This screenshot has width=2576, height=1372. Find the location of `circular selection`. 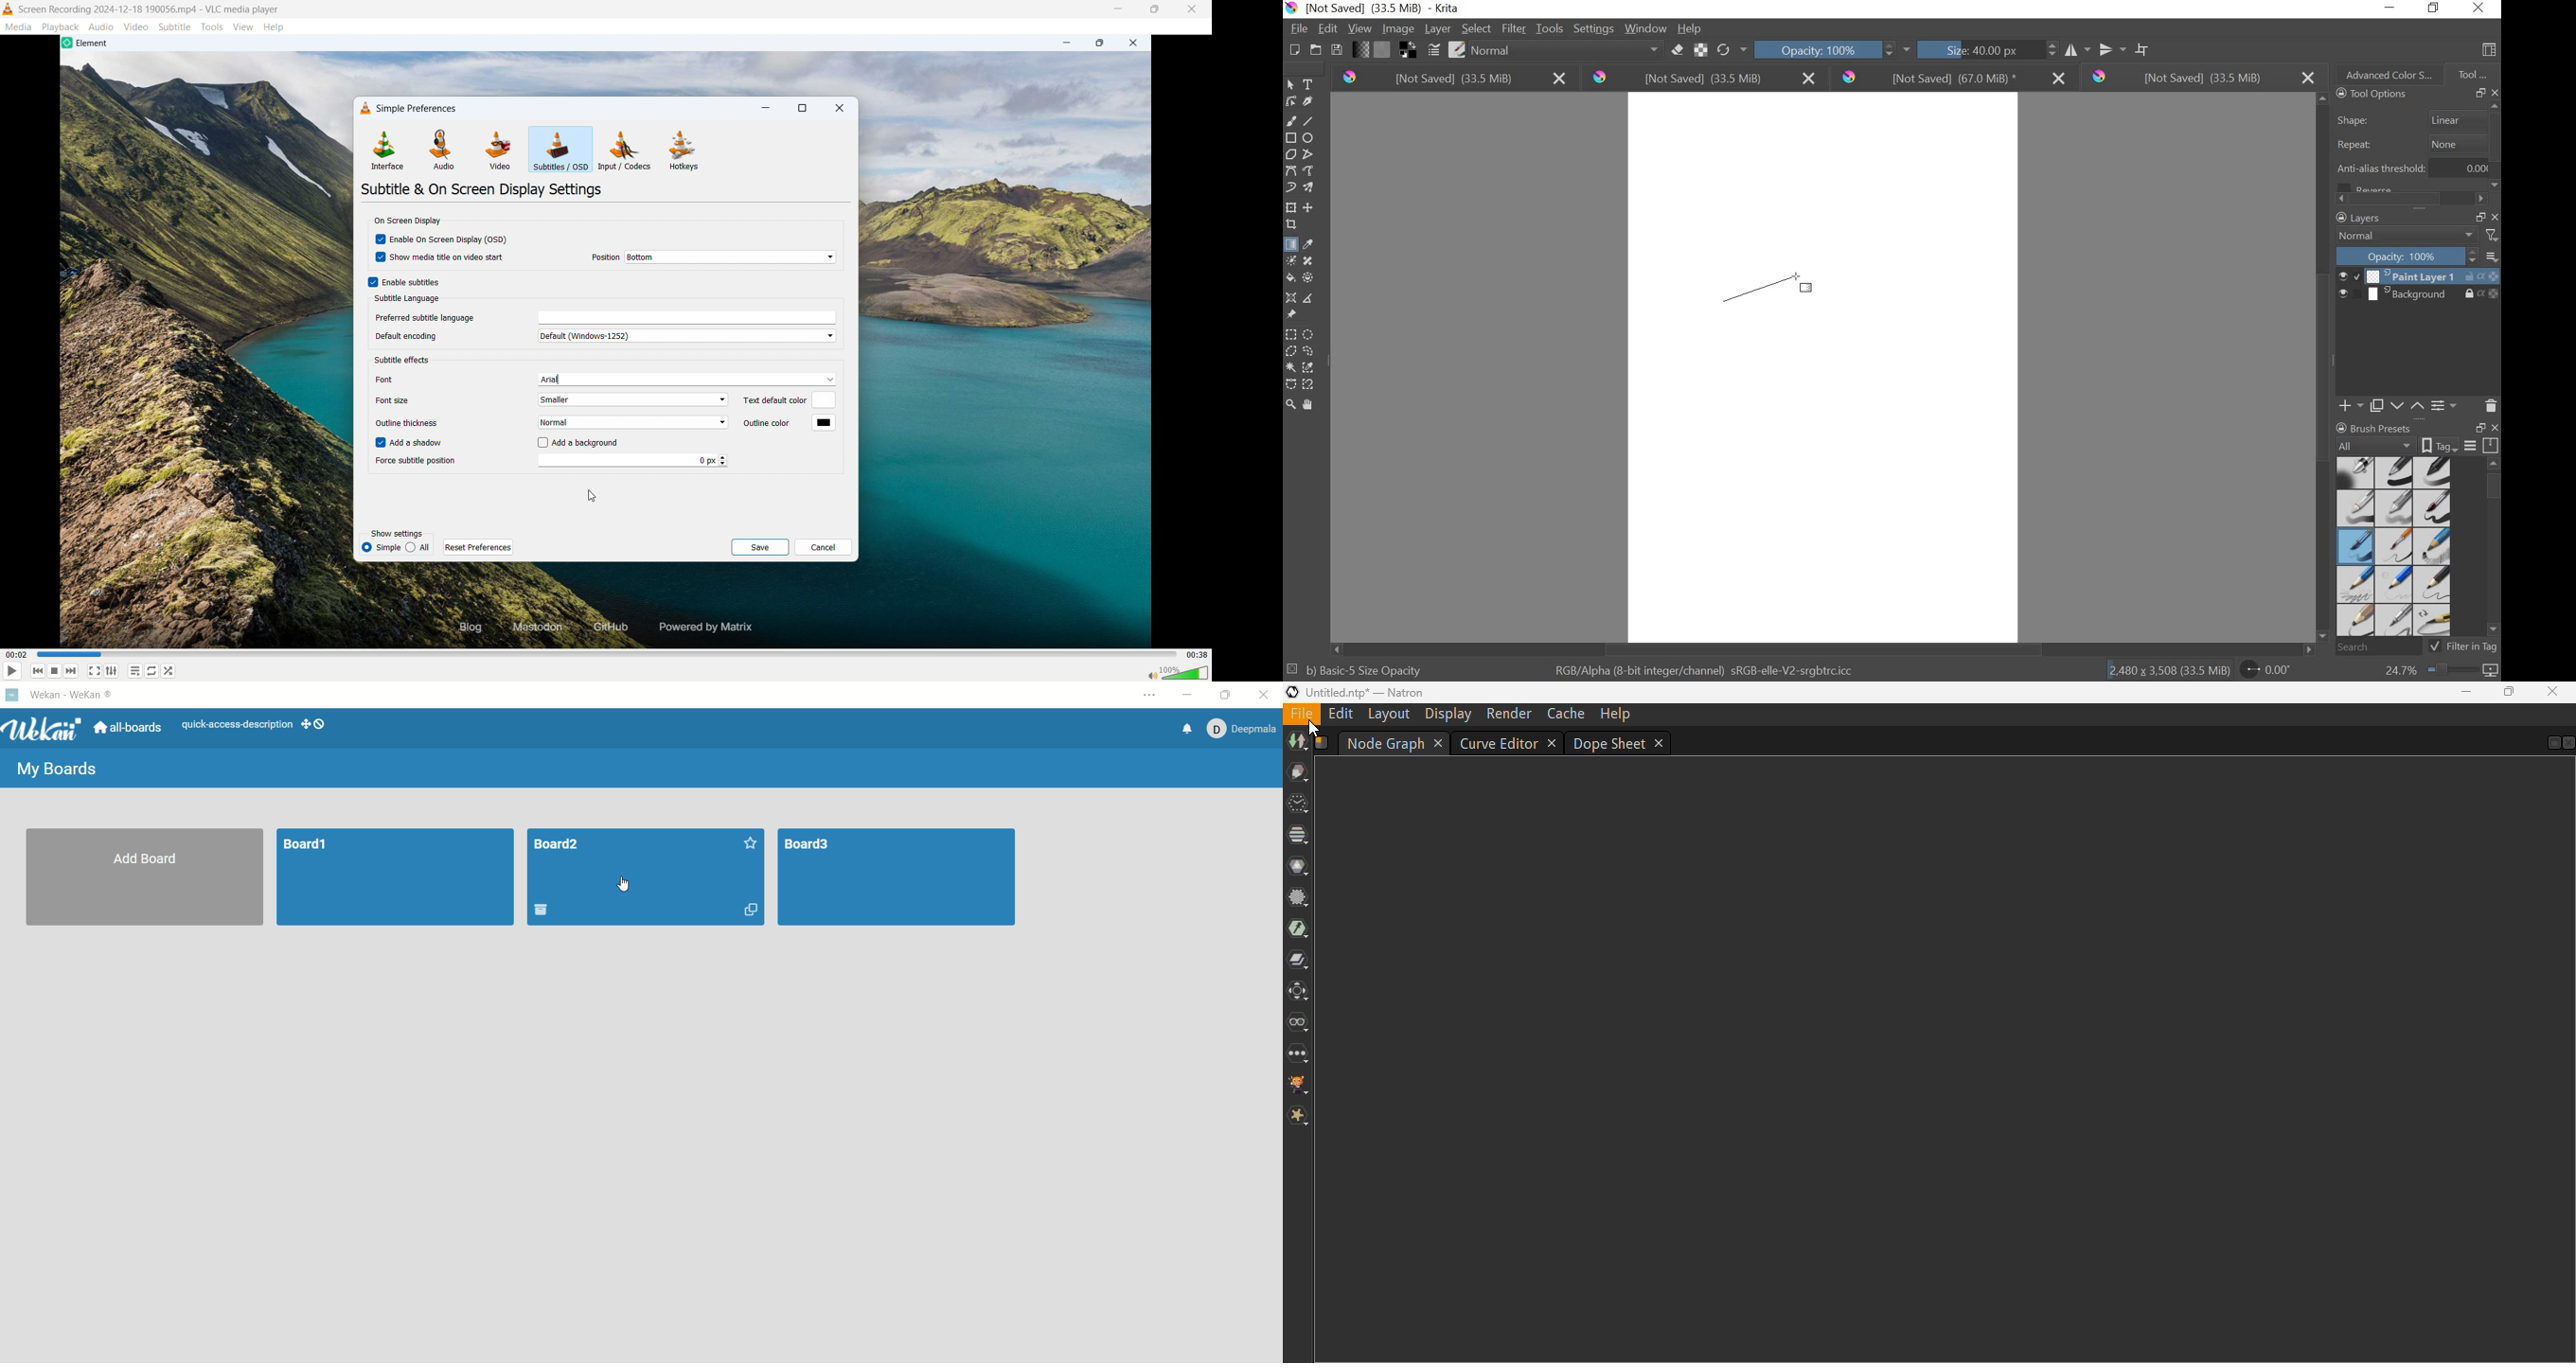

circular selection is located at coordinates (1311, 333).